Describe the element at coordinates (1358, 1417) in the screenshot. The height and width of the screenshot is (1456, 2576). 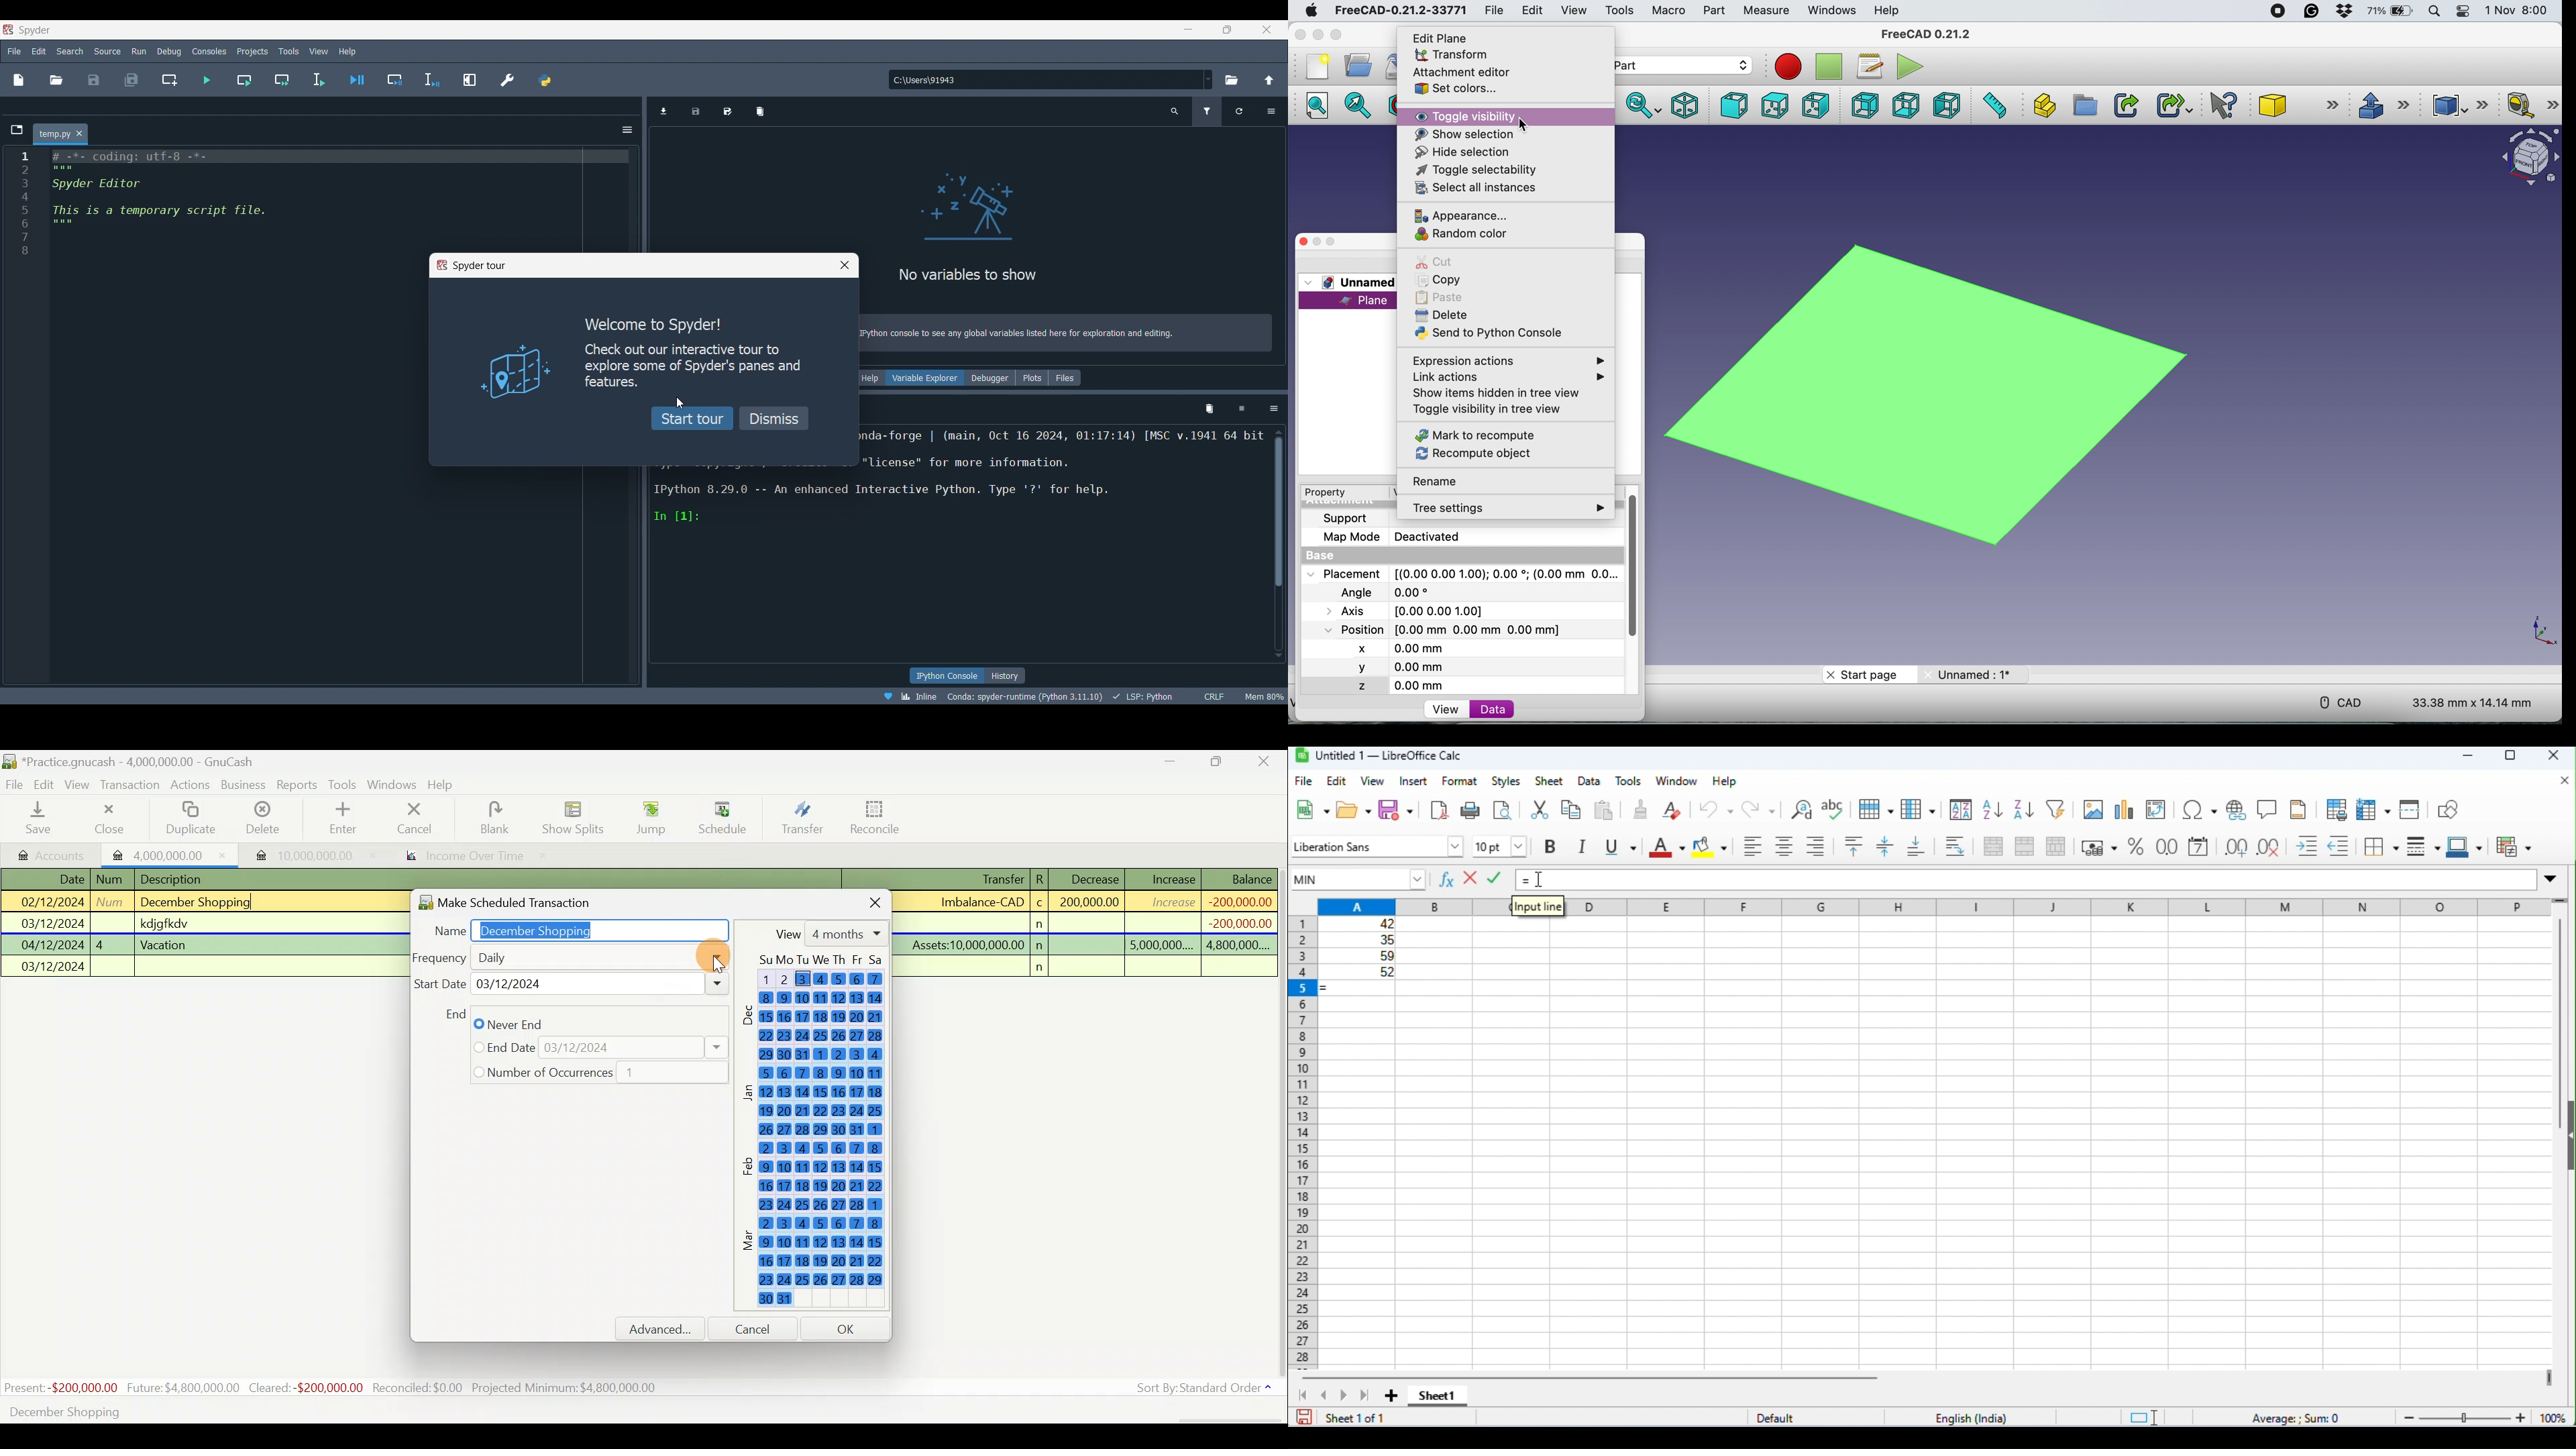
I see `sheet 1 of 1` at that location.